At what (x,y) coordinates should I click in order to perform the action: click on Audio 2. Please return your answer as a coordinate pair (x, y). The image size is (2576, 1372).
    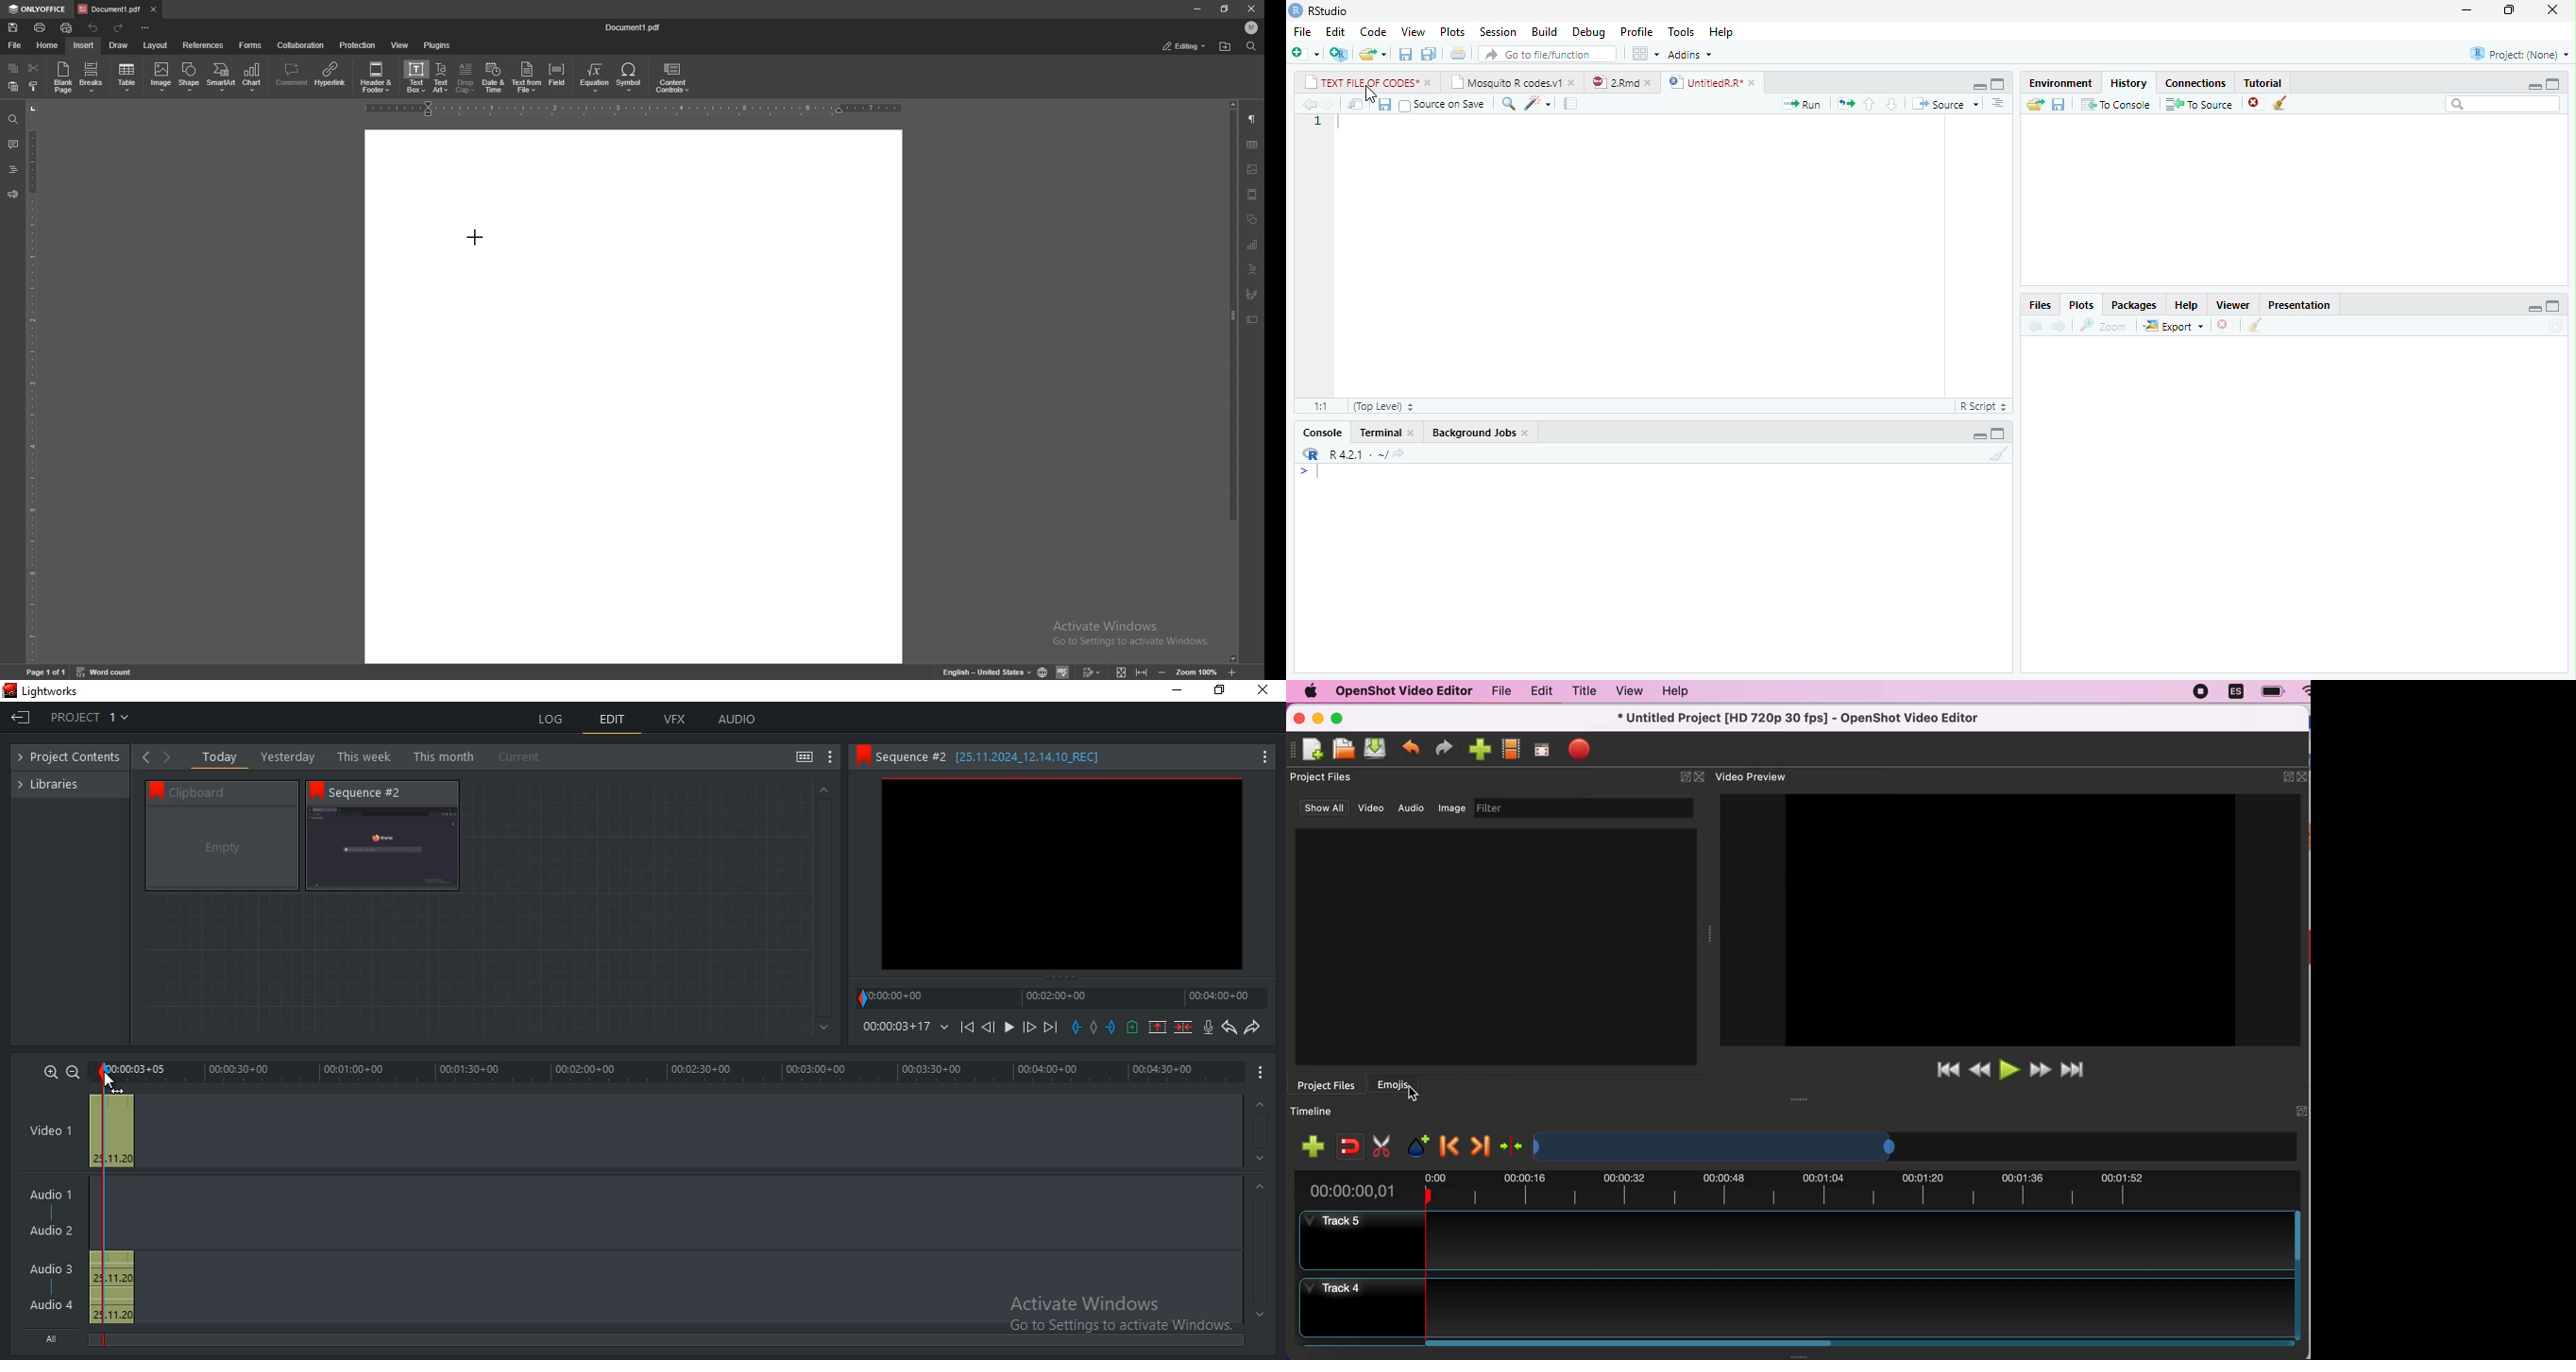
    Looking at the image, I should click on (51, 1231).